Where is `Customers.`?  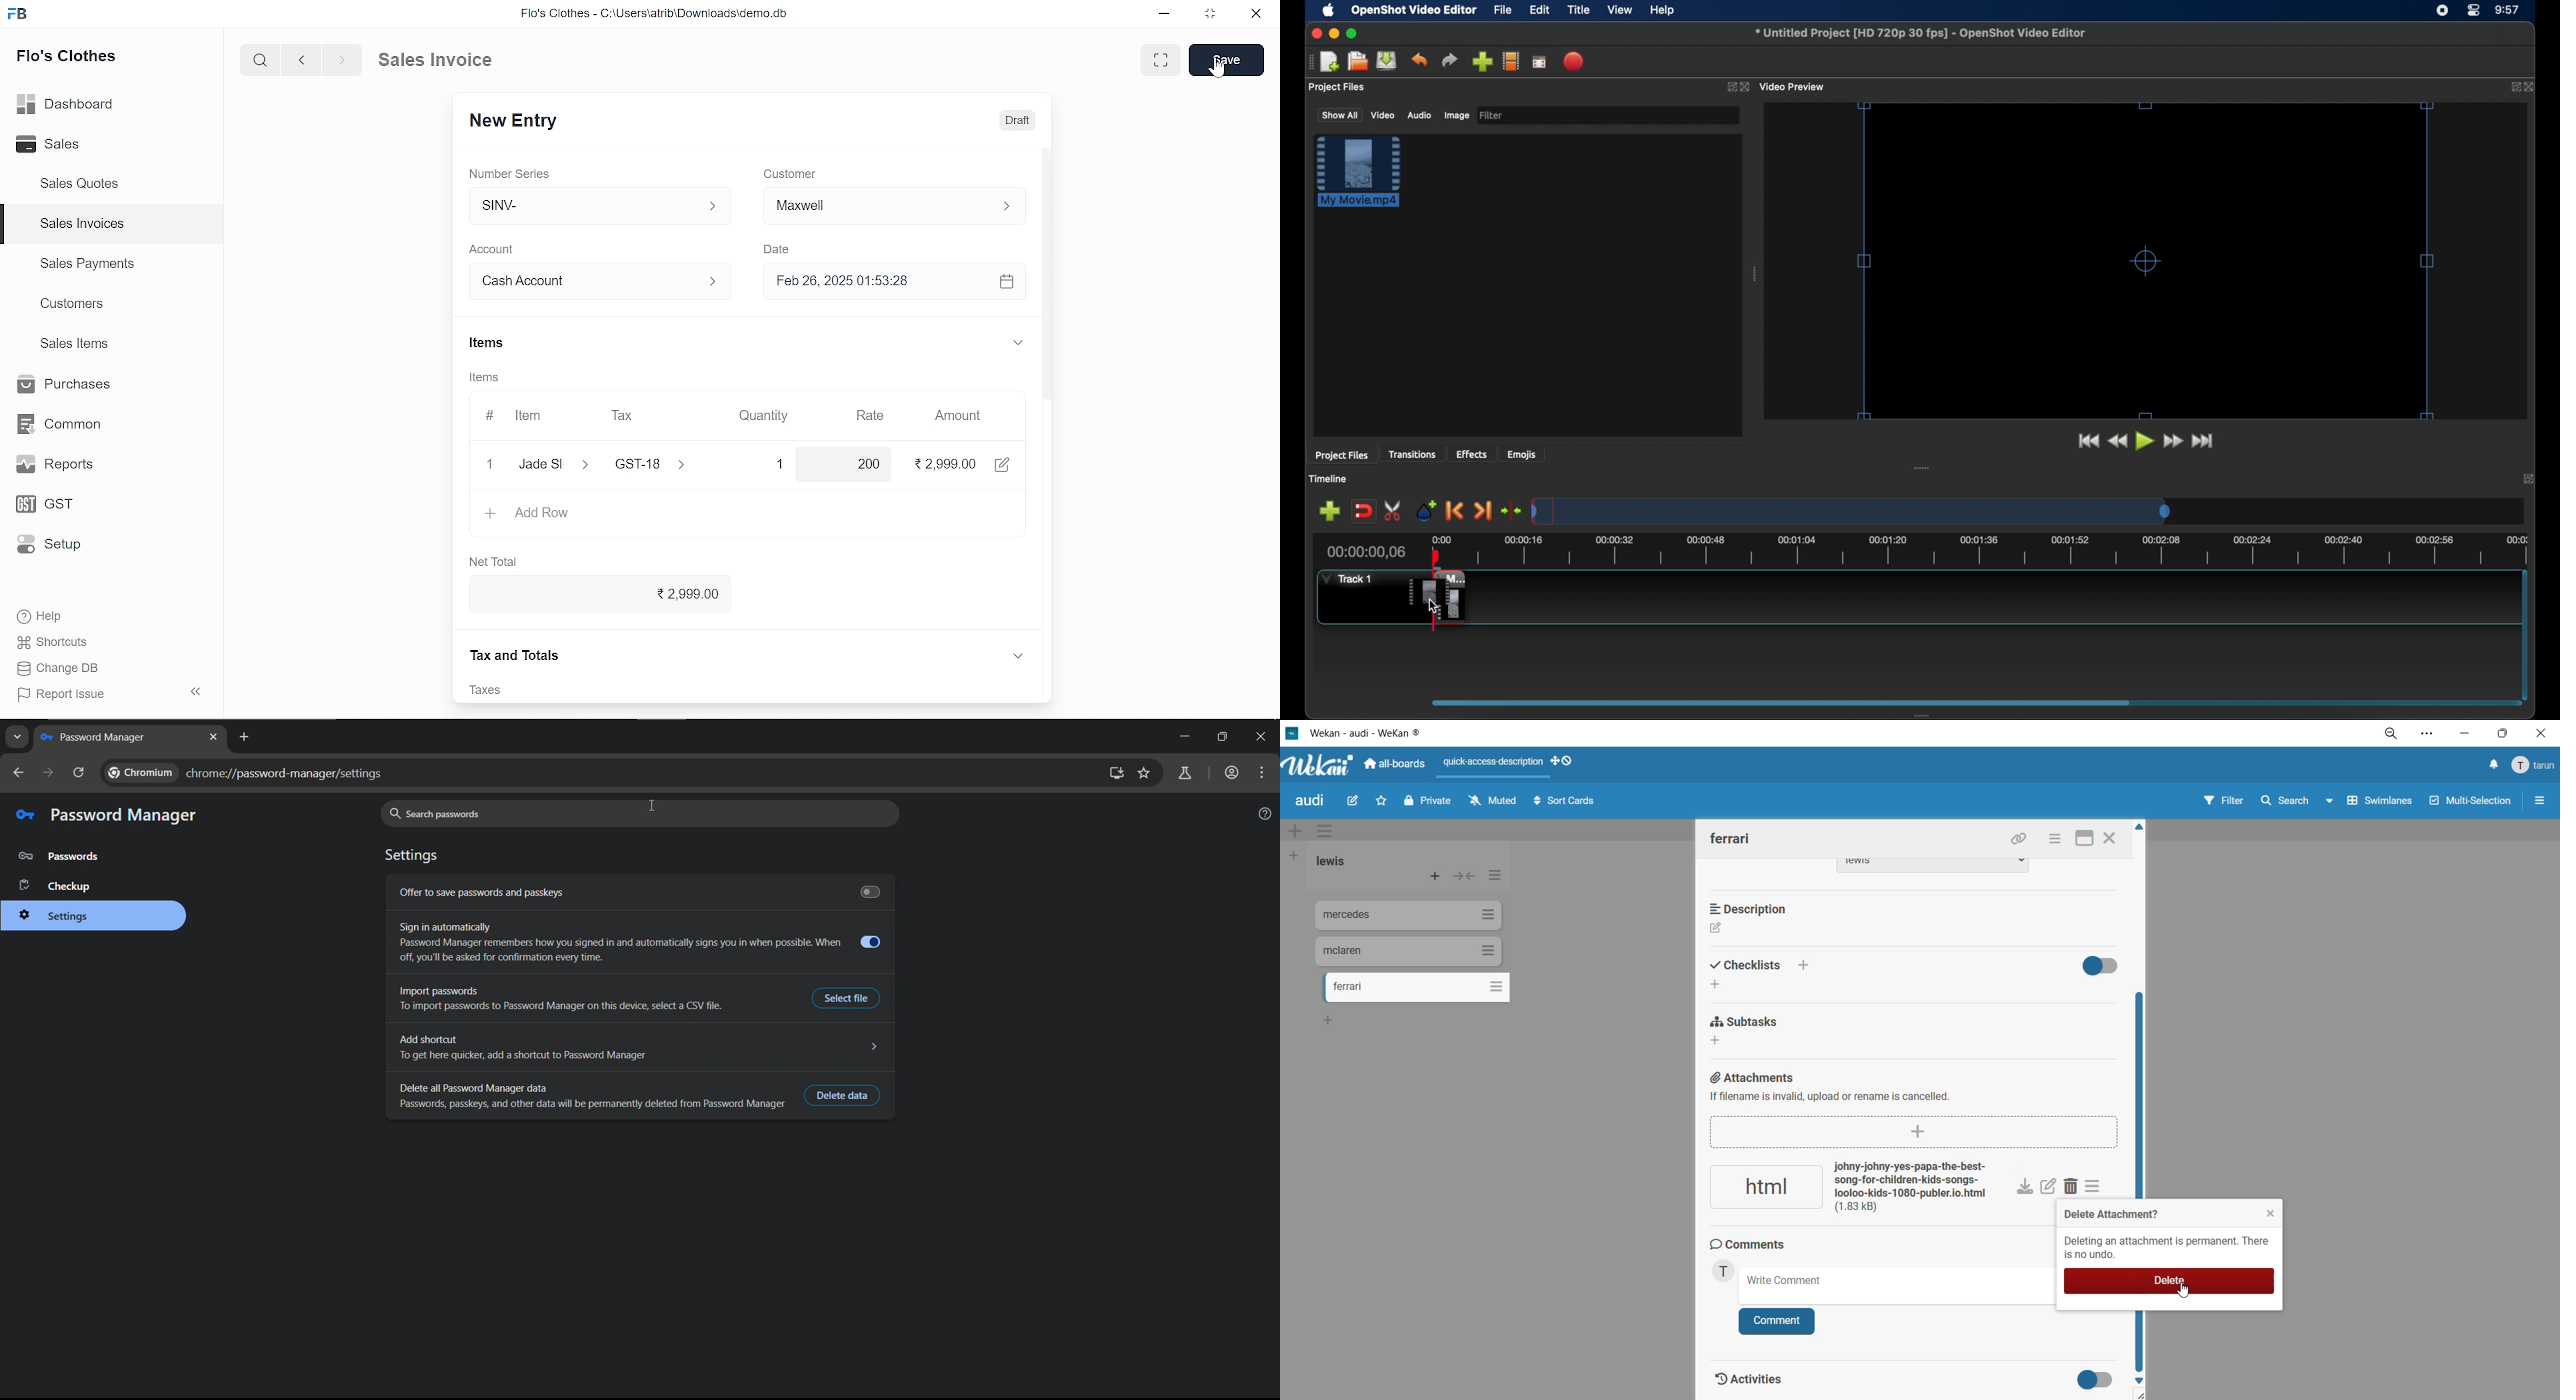
Customers. is located at coordinates (73, 304).